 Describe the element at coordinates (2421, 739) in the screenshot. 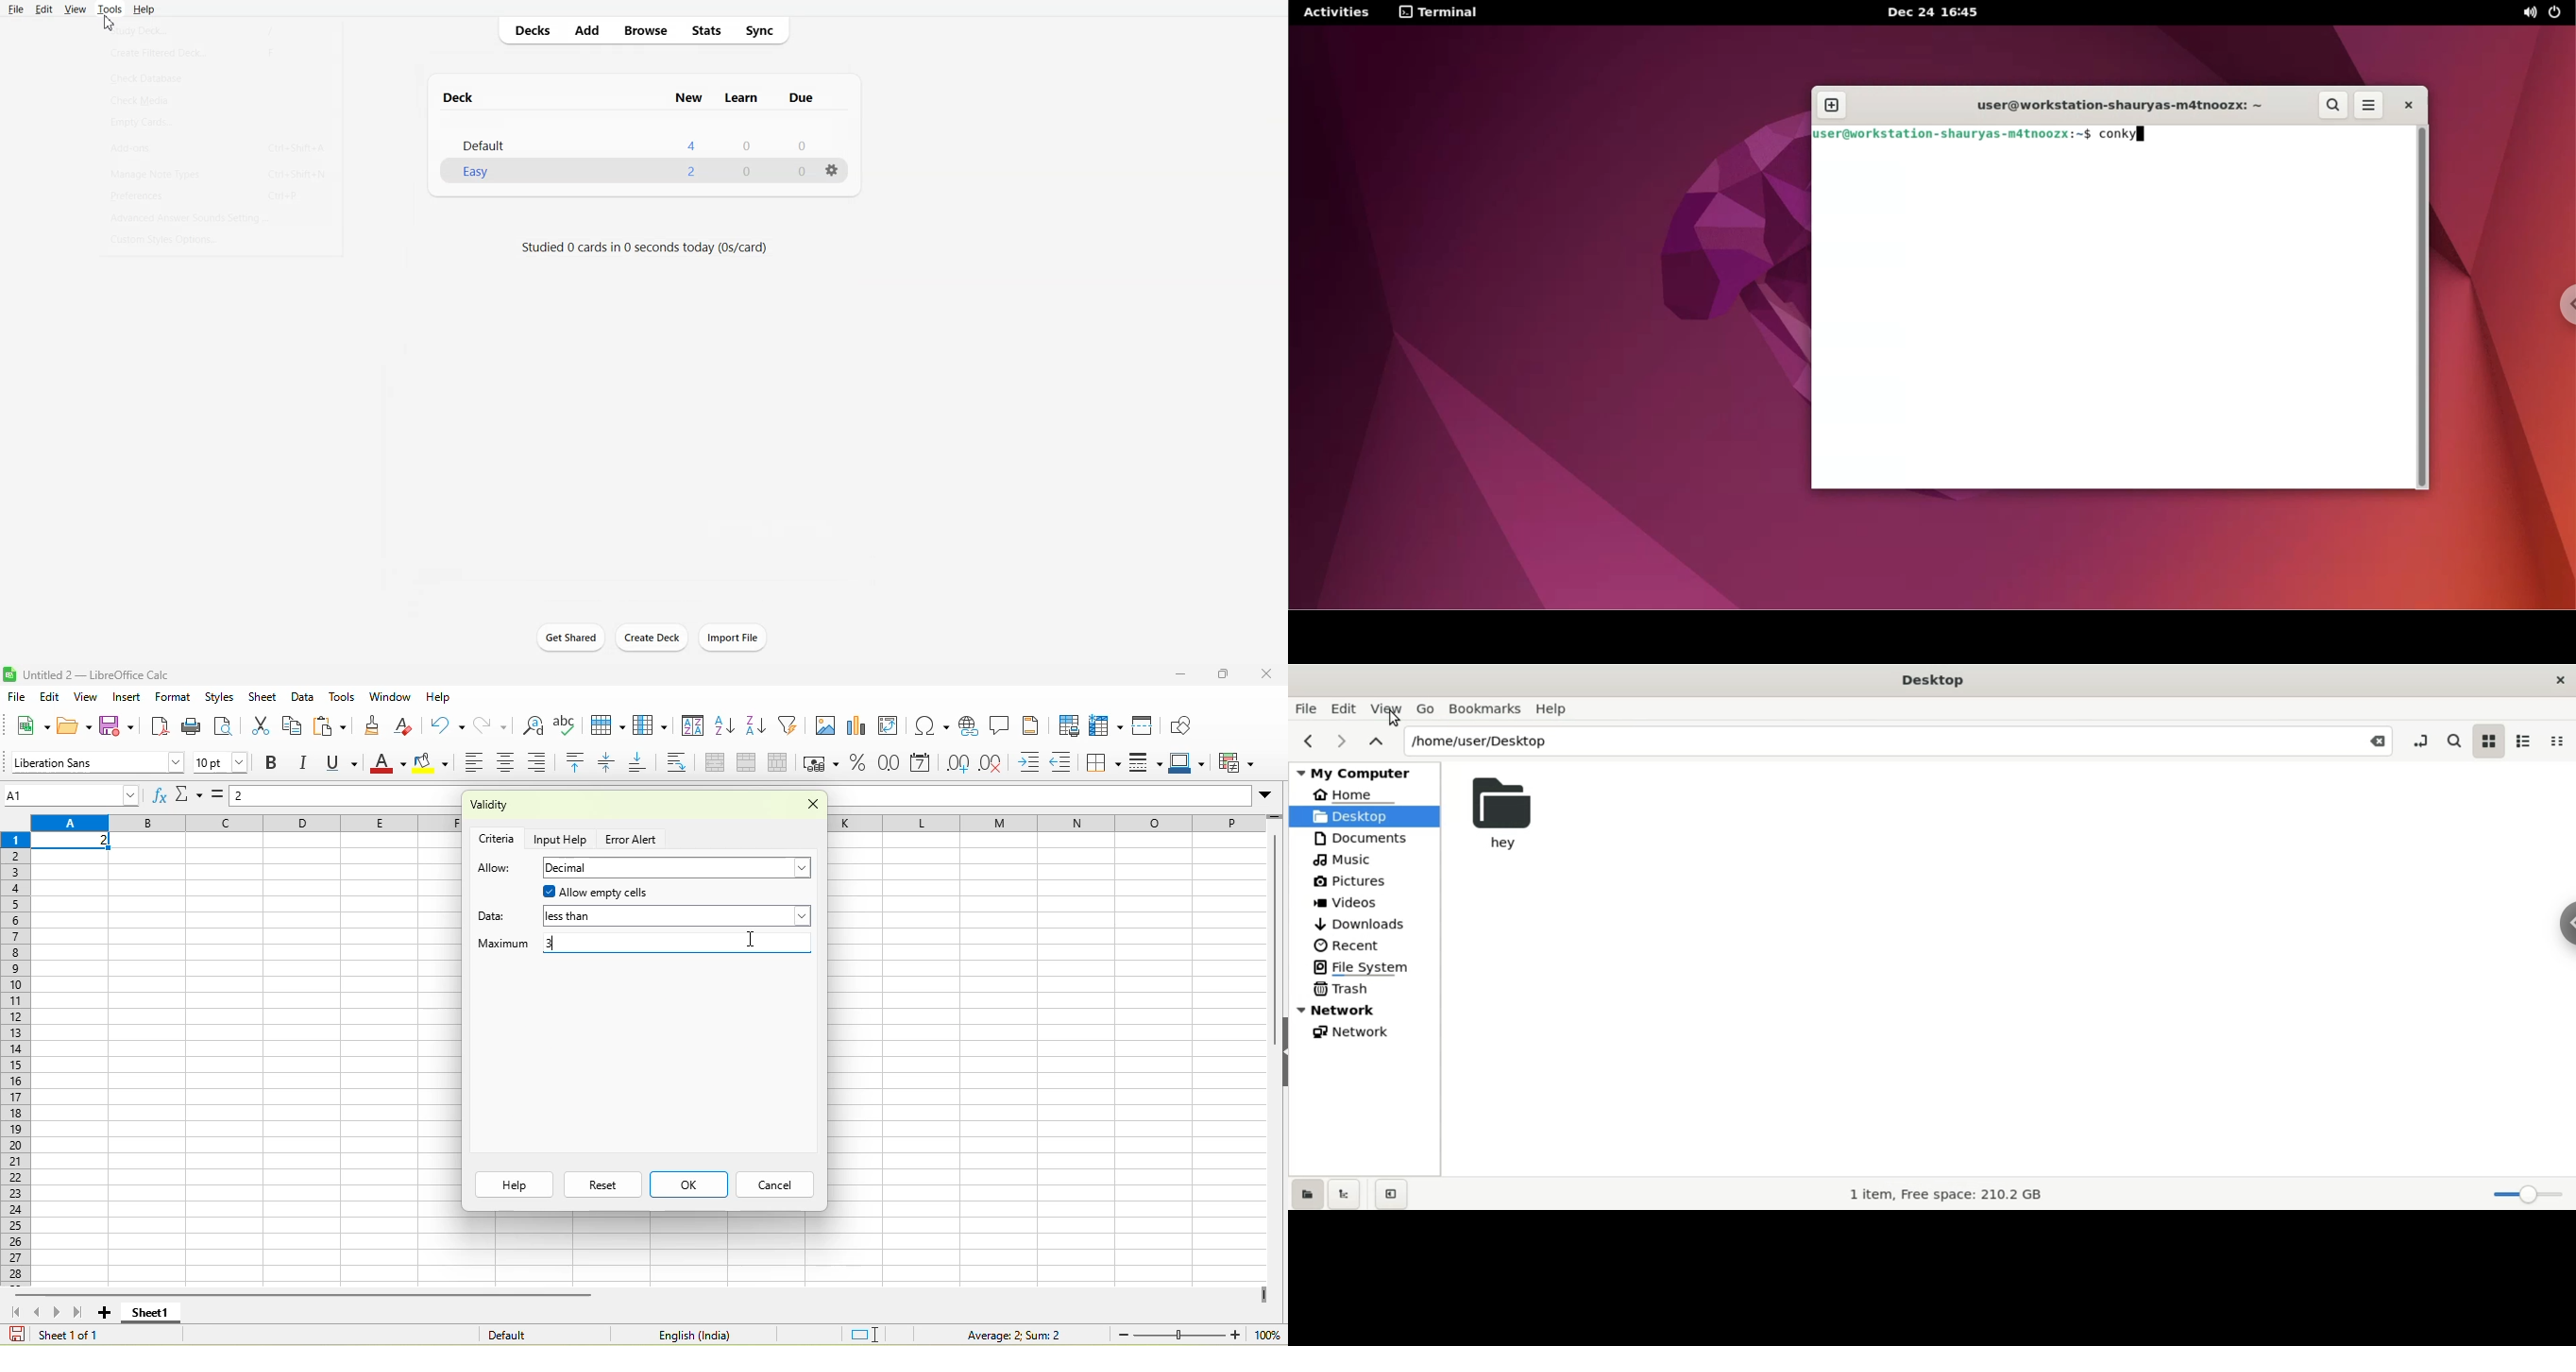

I see `toggle location entry` at that location.